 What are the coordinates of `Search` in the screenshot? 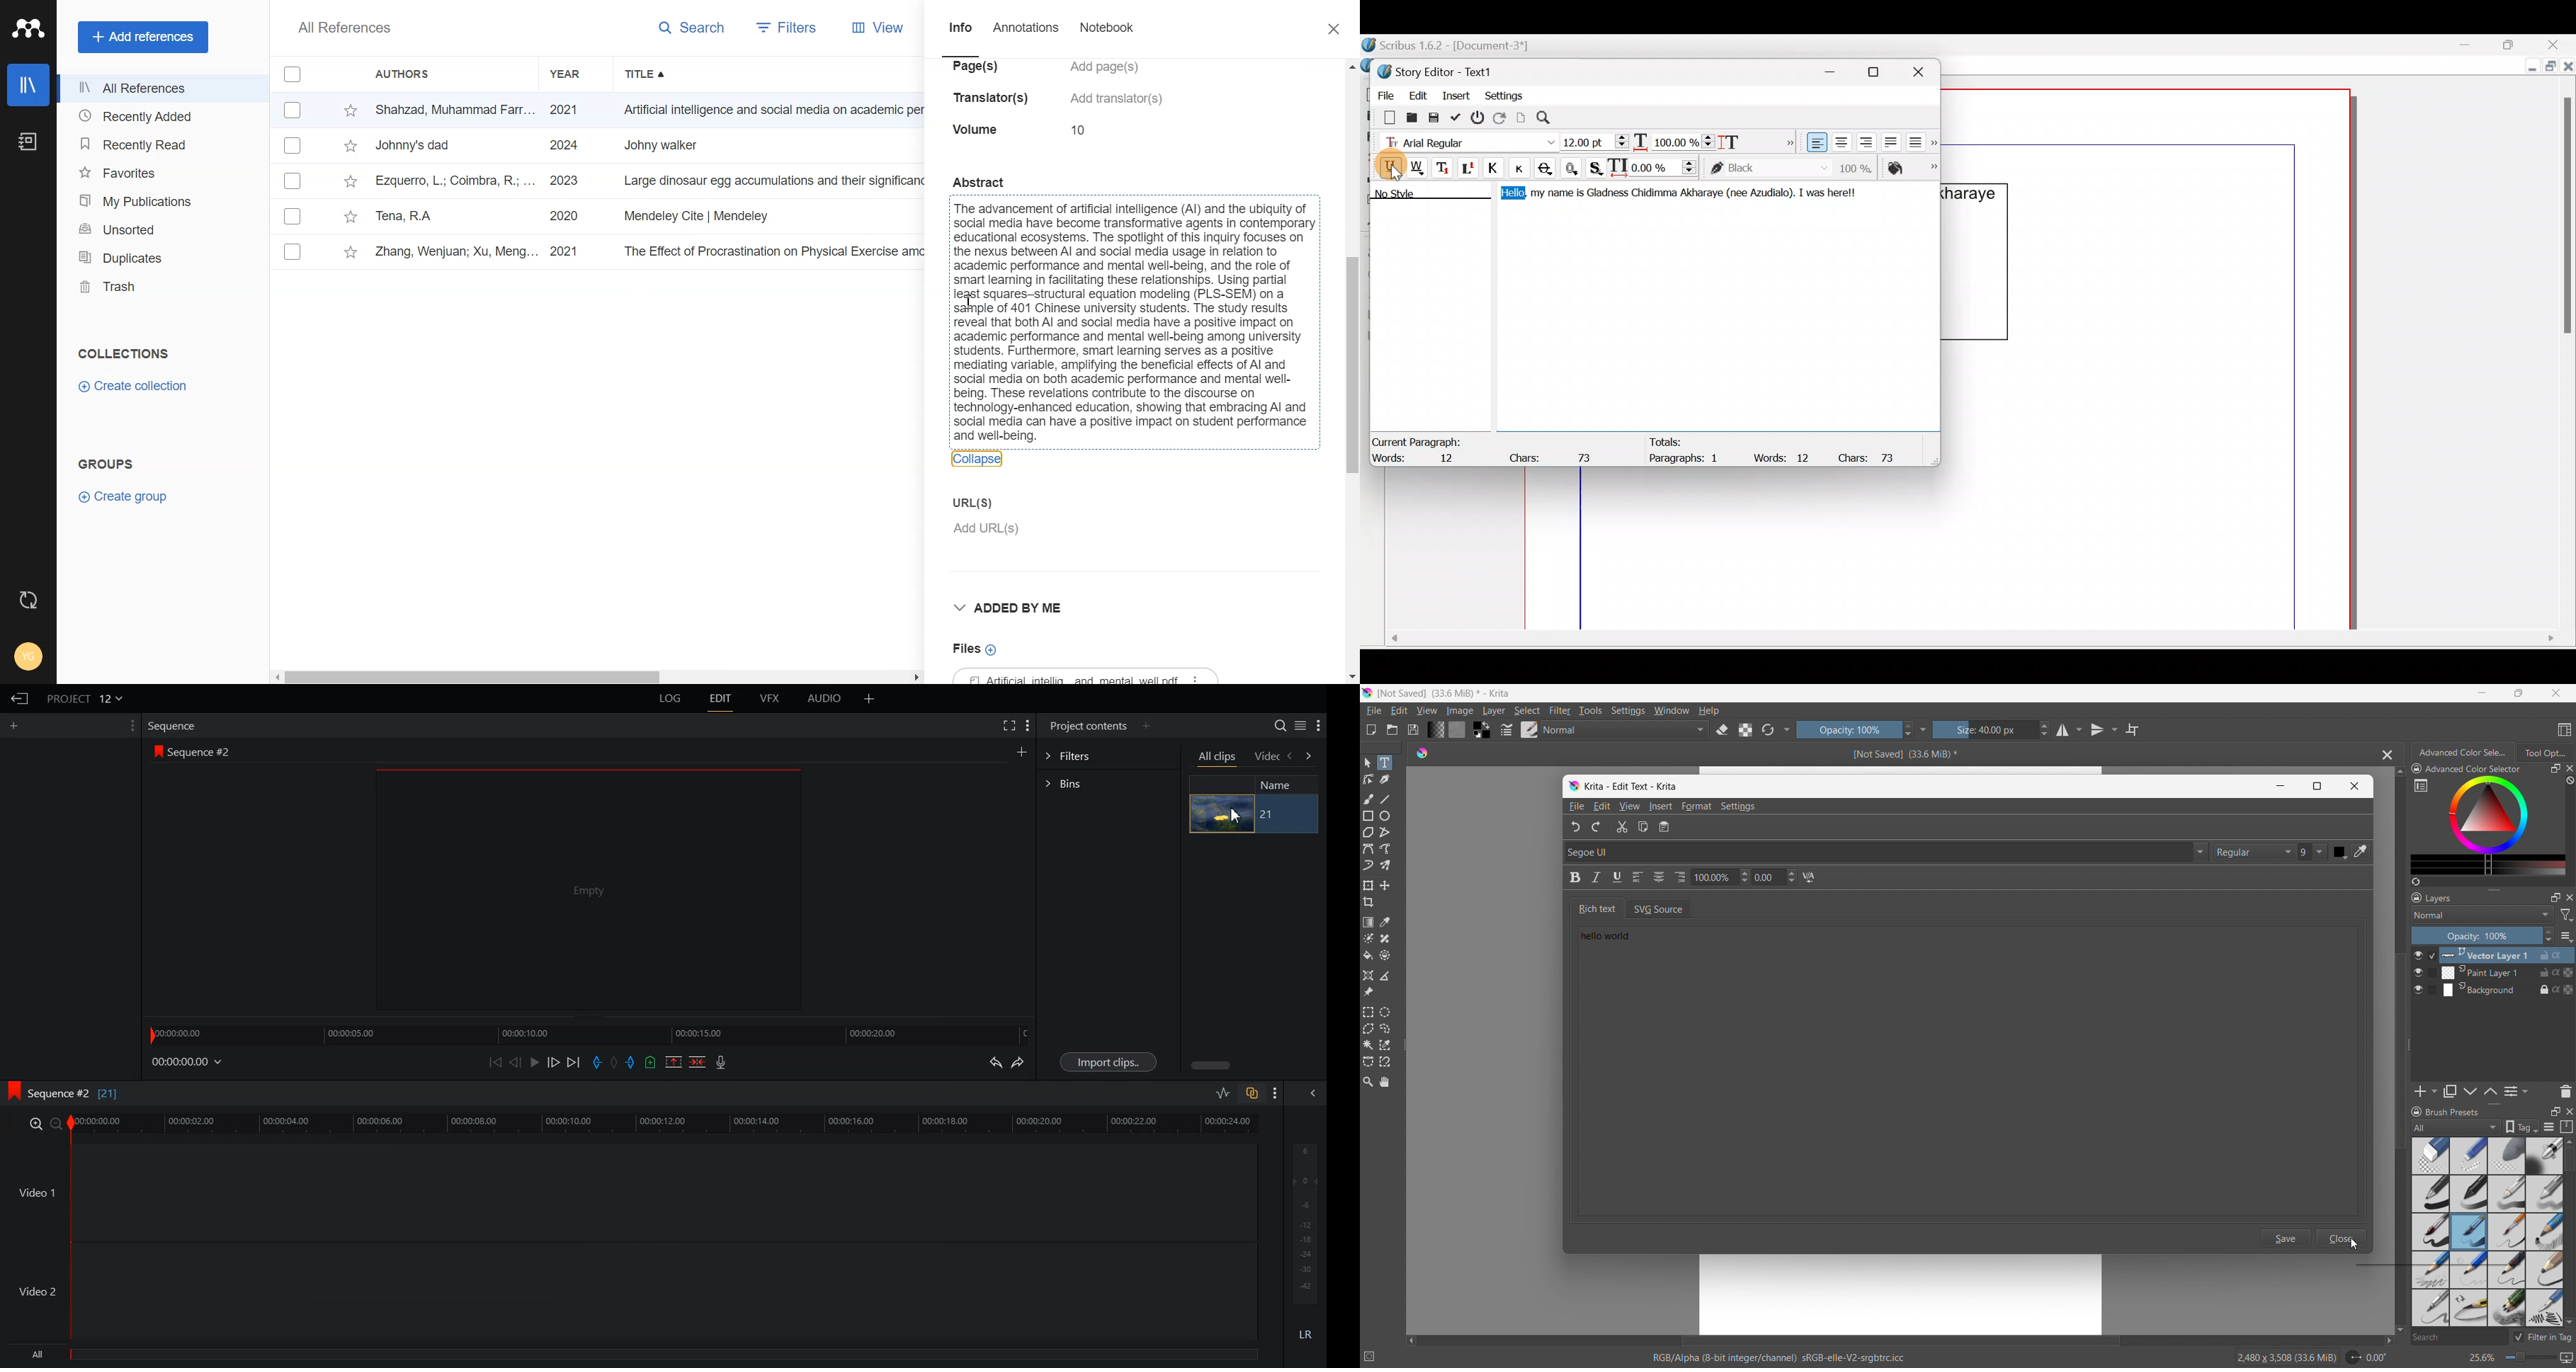 It's located at (1274, 724).